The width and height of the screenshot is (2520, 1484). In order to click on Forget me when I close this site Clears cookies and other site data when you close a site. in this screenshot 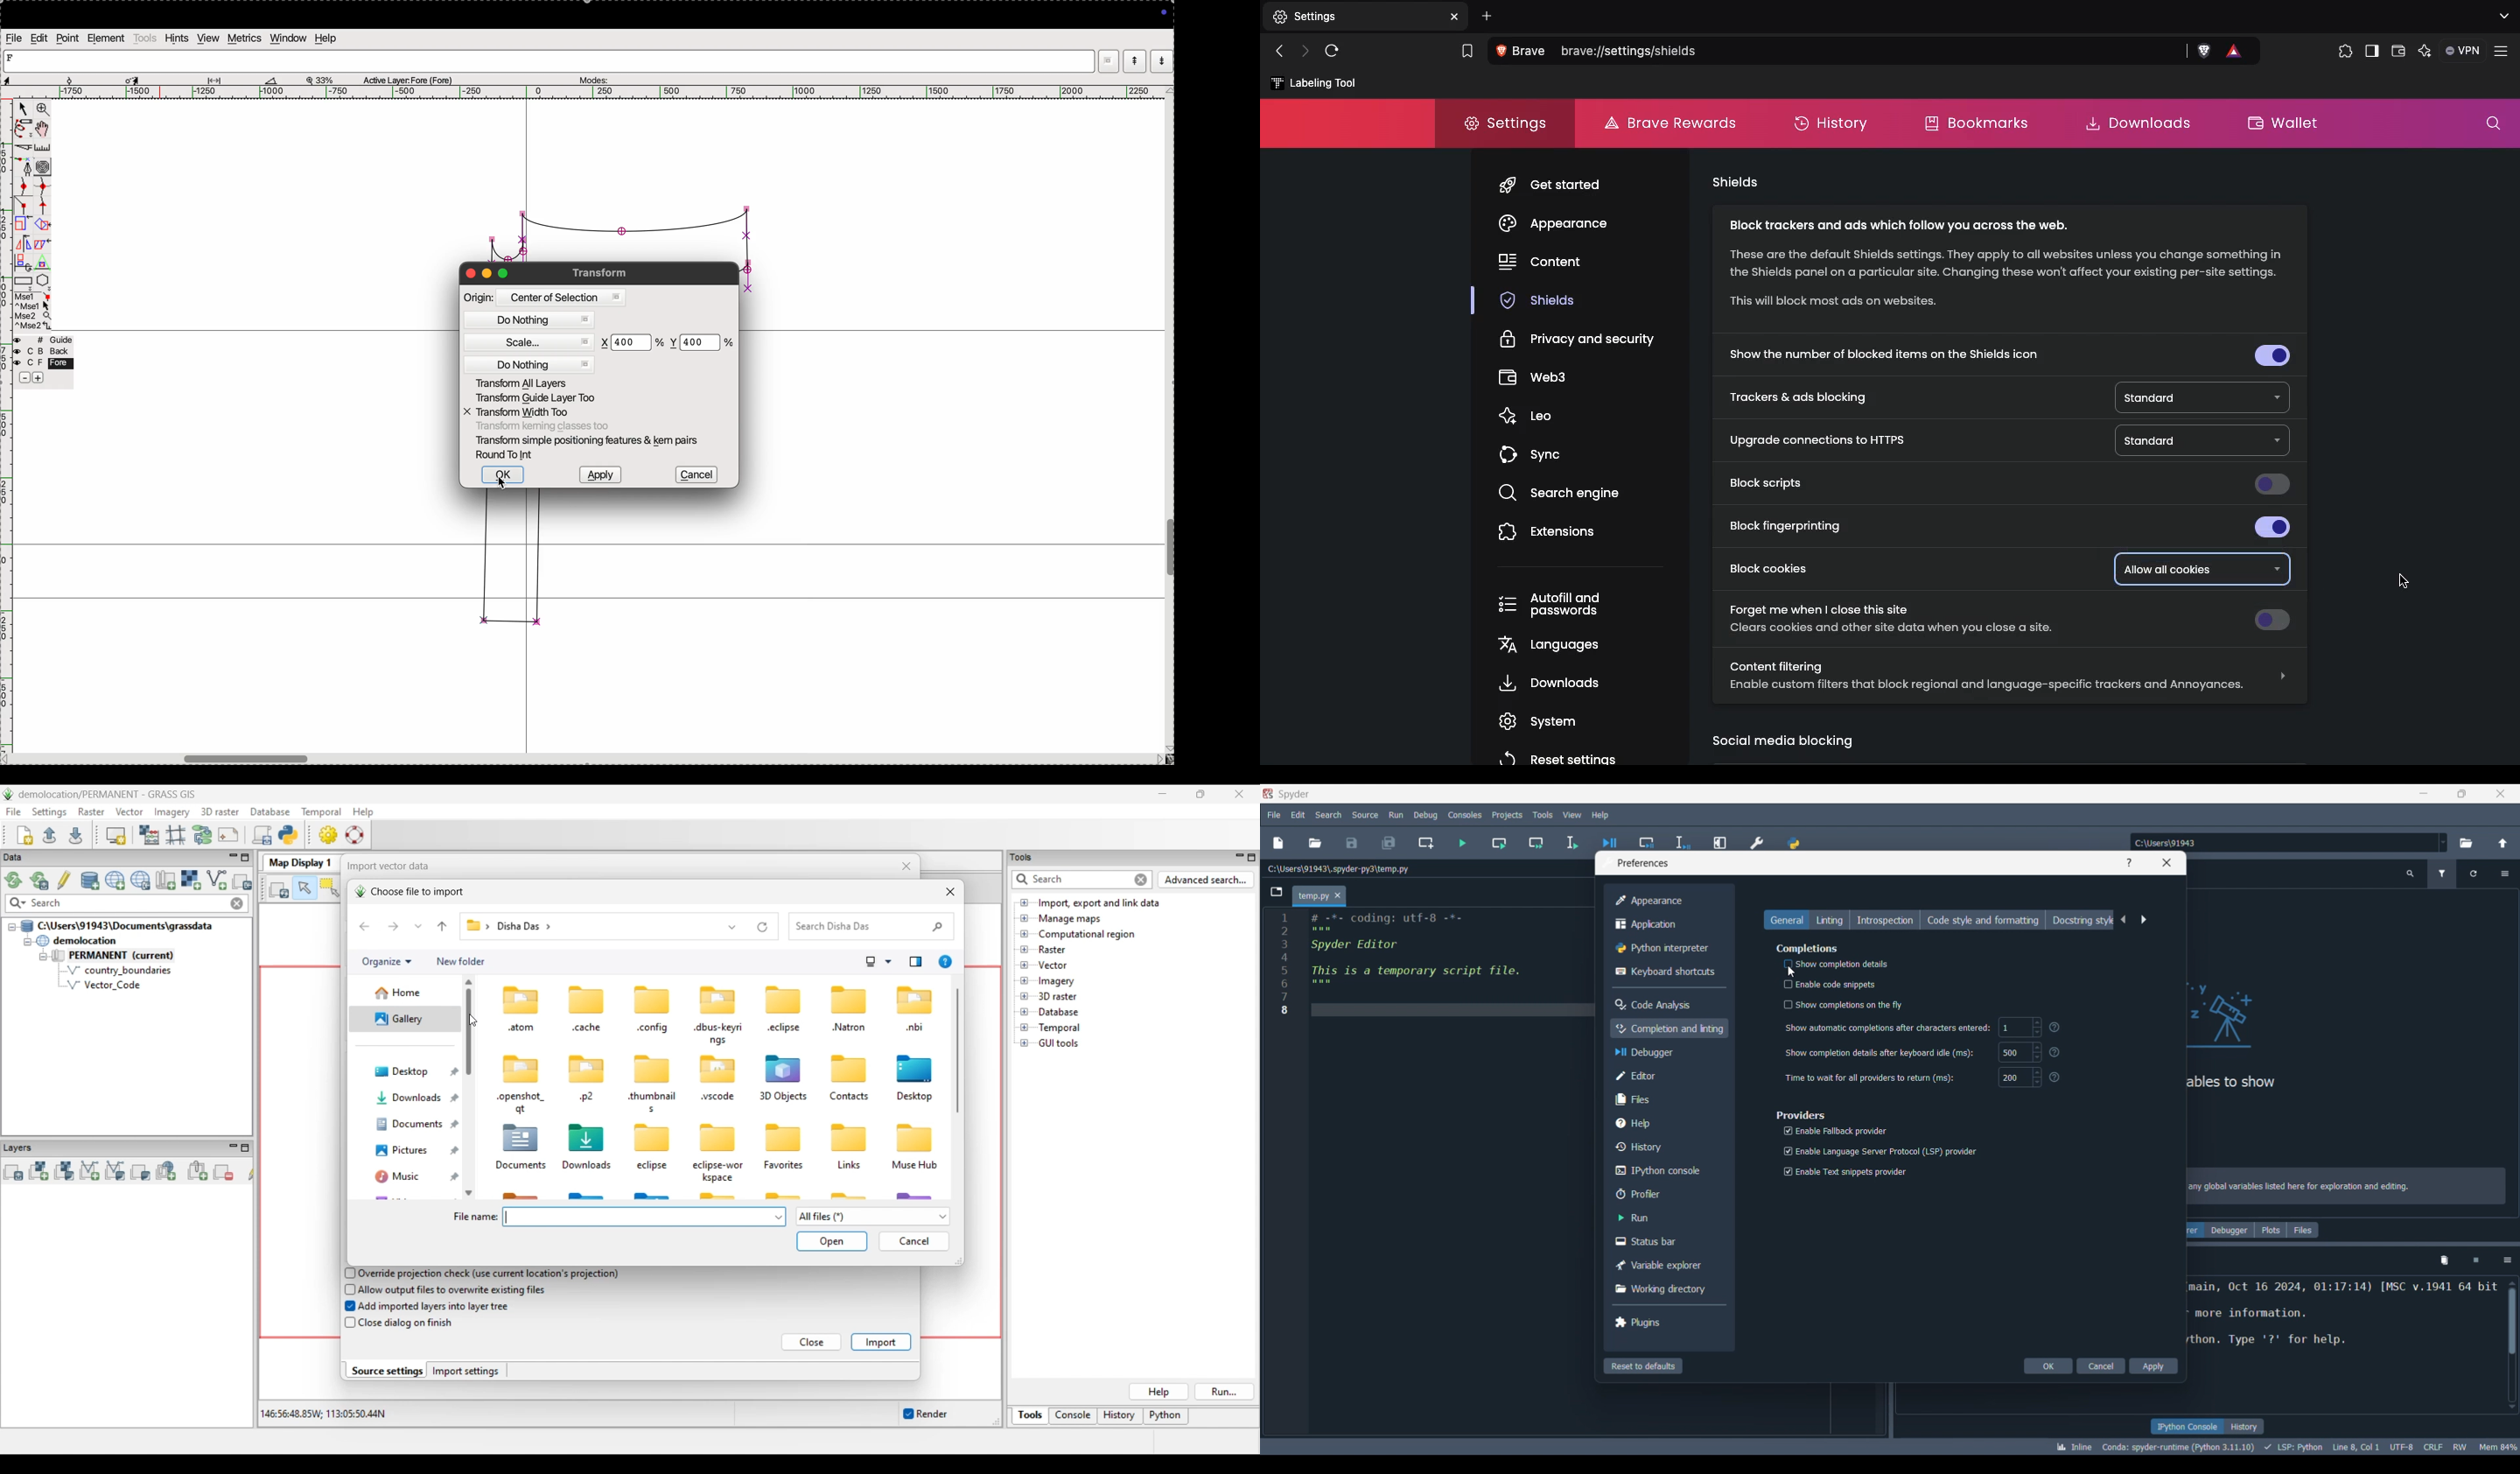, I will do `click(2012, 618)`.